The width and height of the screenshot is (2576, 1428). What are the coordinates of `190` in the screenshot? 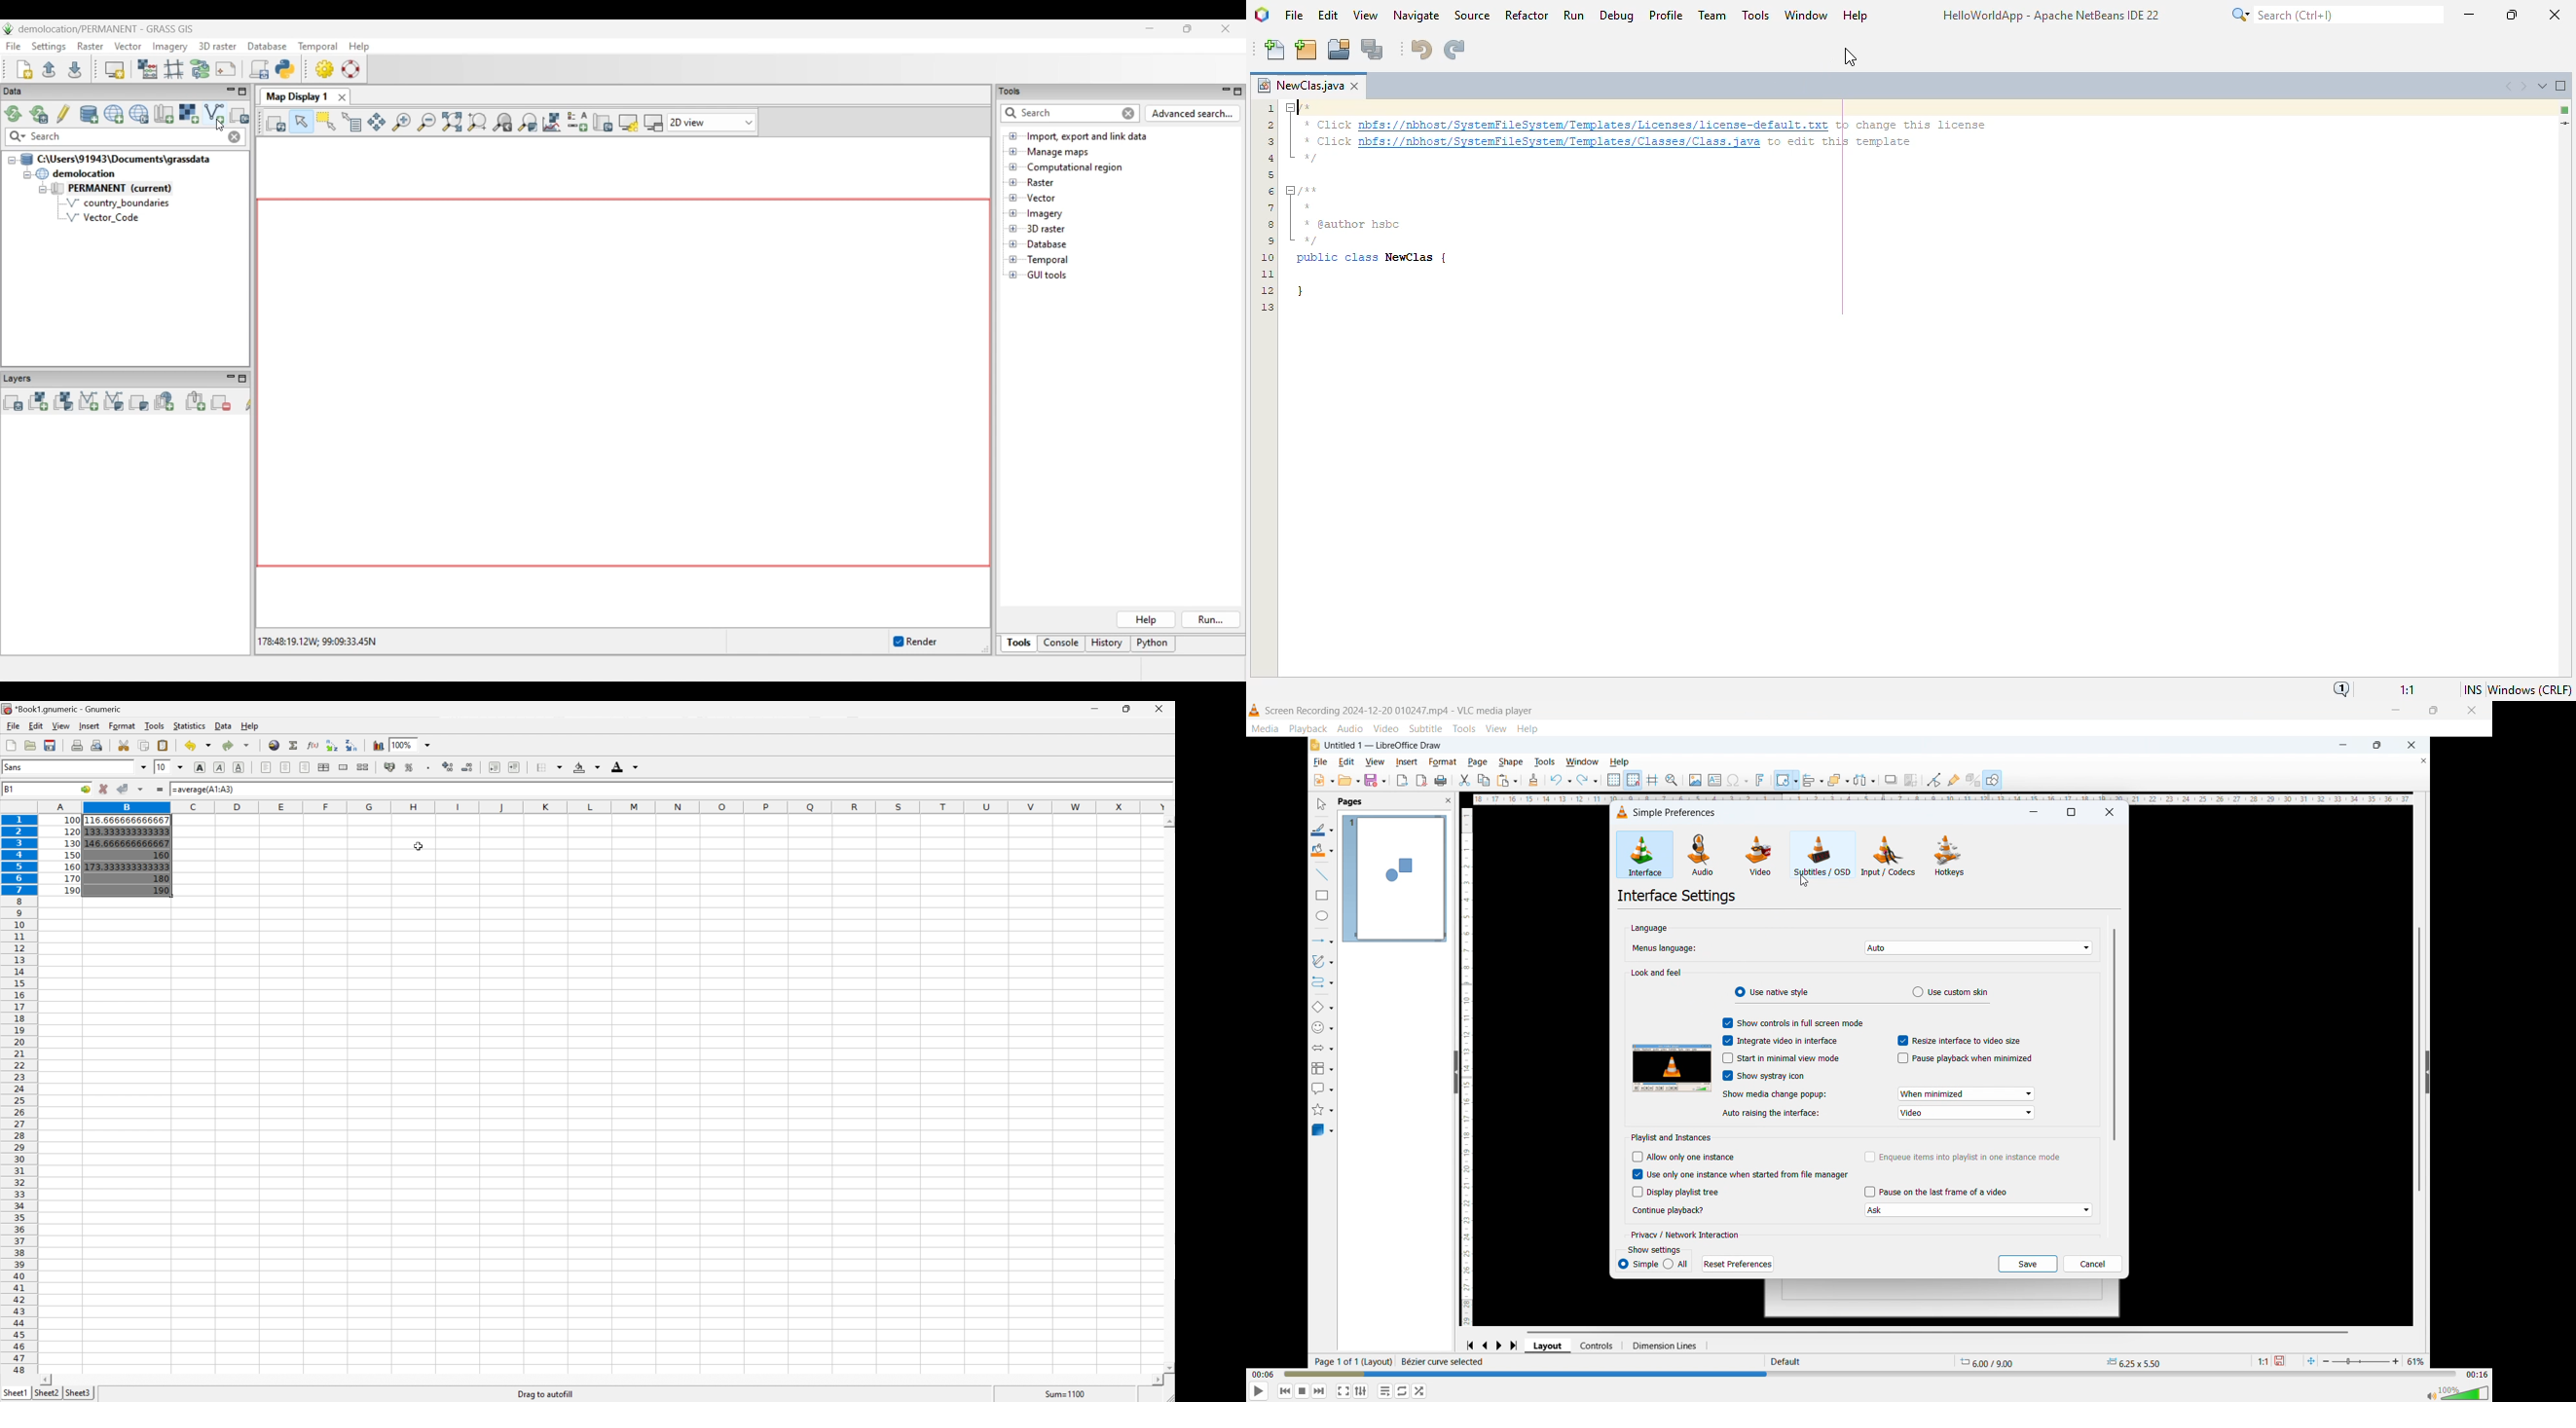 It's located at (73, 890).